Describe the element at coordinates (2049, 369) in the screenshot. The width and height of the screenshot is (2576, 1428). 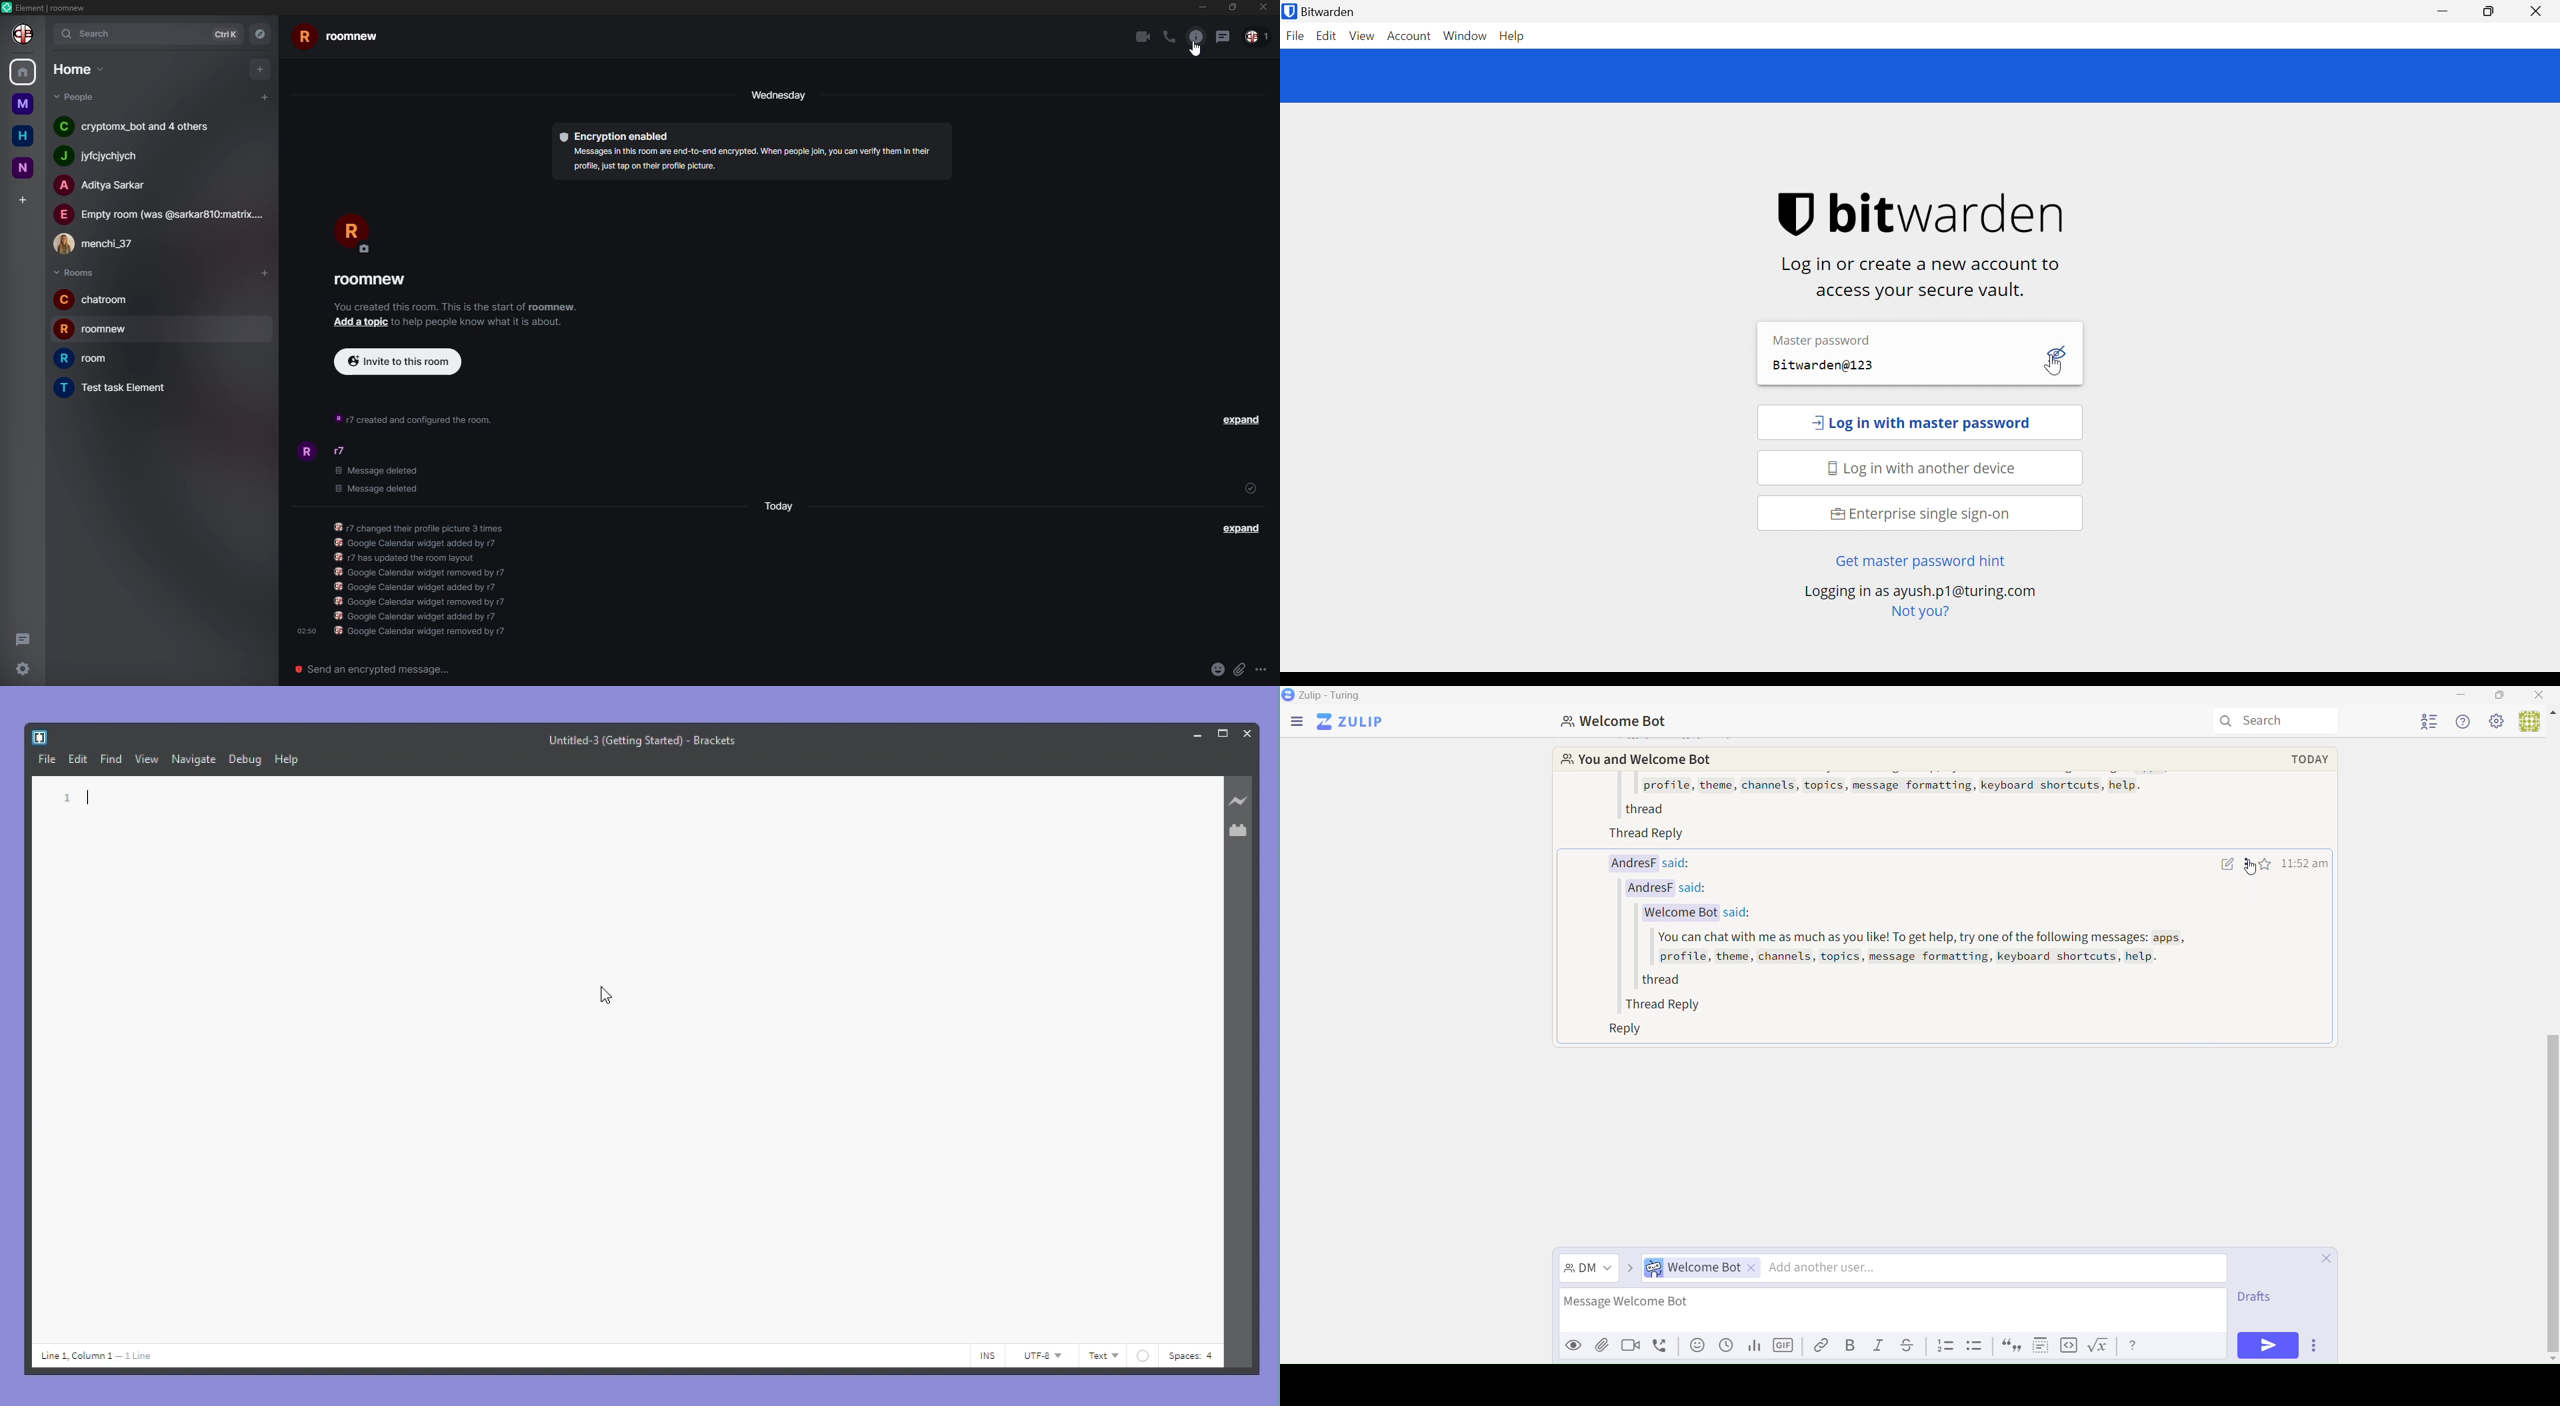
I see `Cursor` at that location.